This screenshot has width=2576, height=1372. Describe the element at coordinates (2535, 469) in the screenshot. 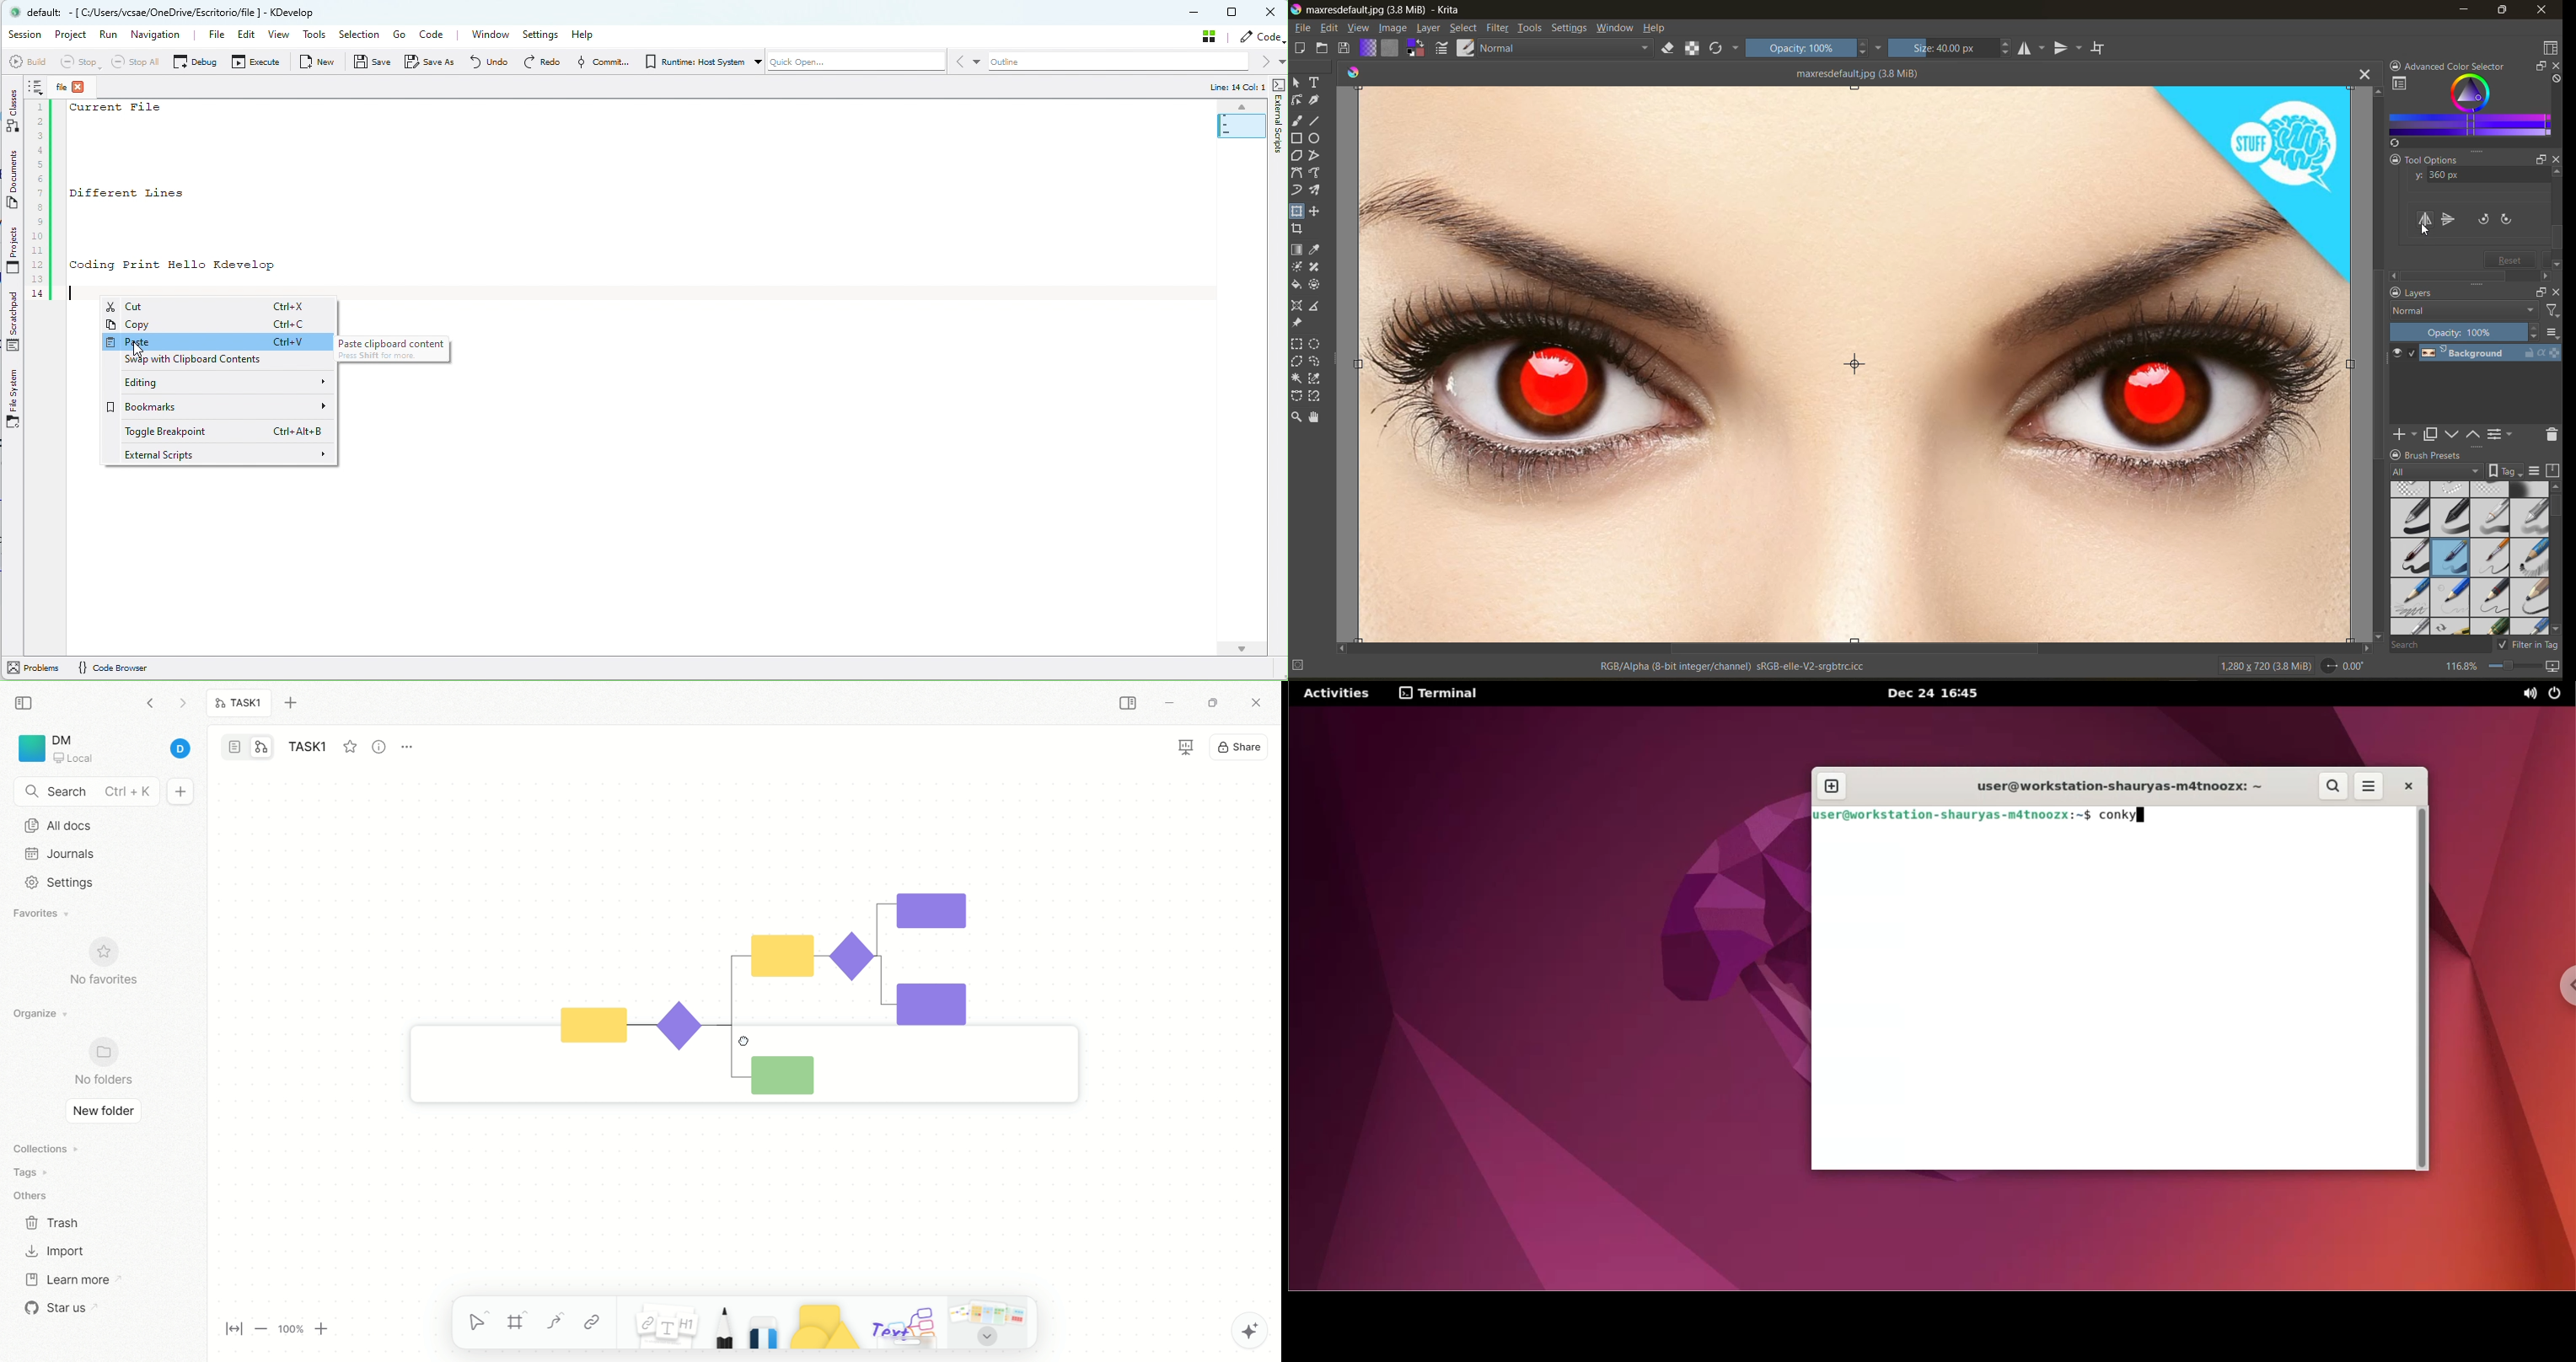

I see `display settings` at that location.